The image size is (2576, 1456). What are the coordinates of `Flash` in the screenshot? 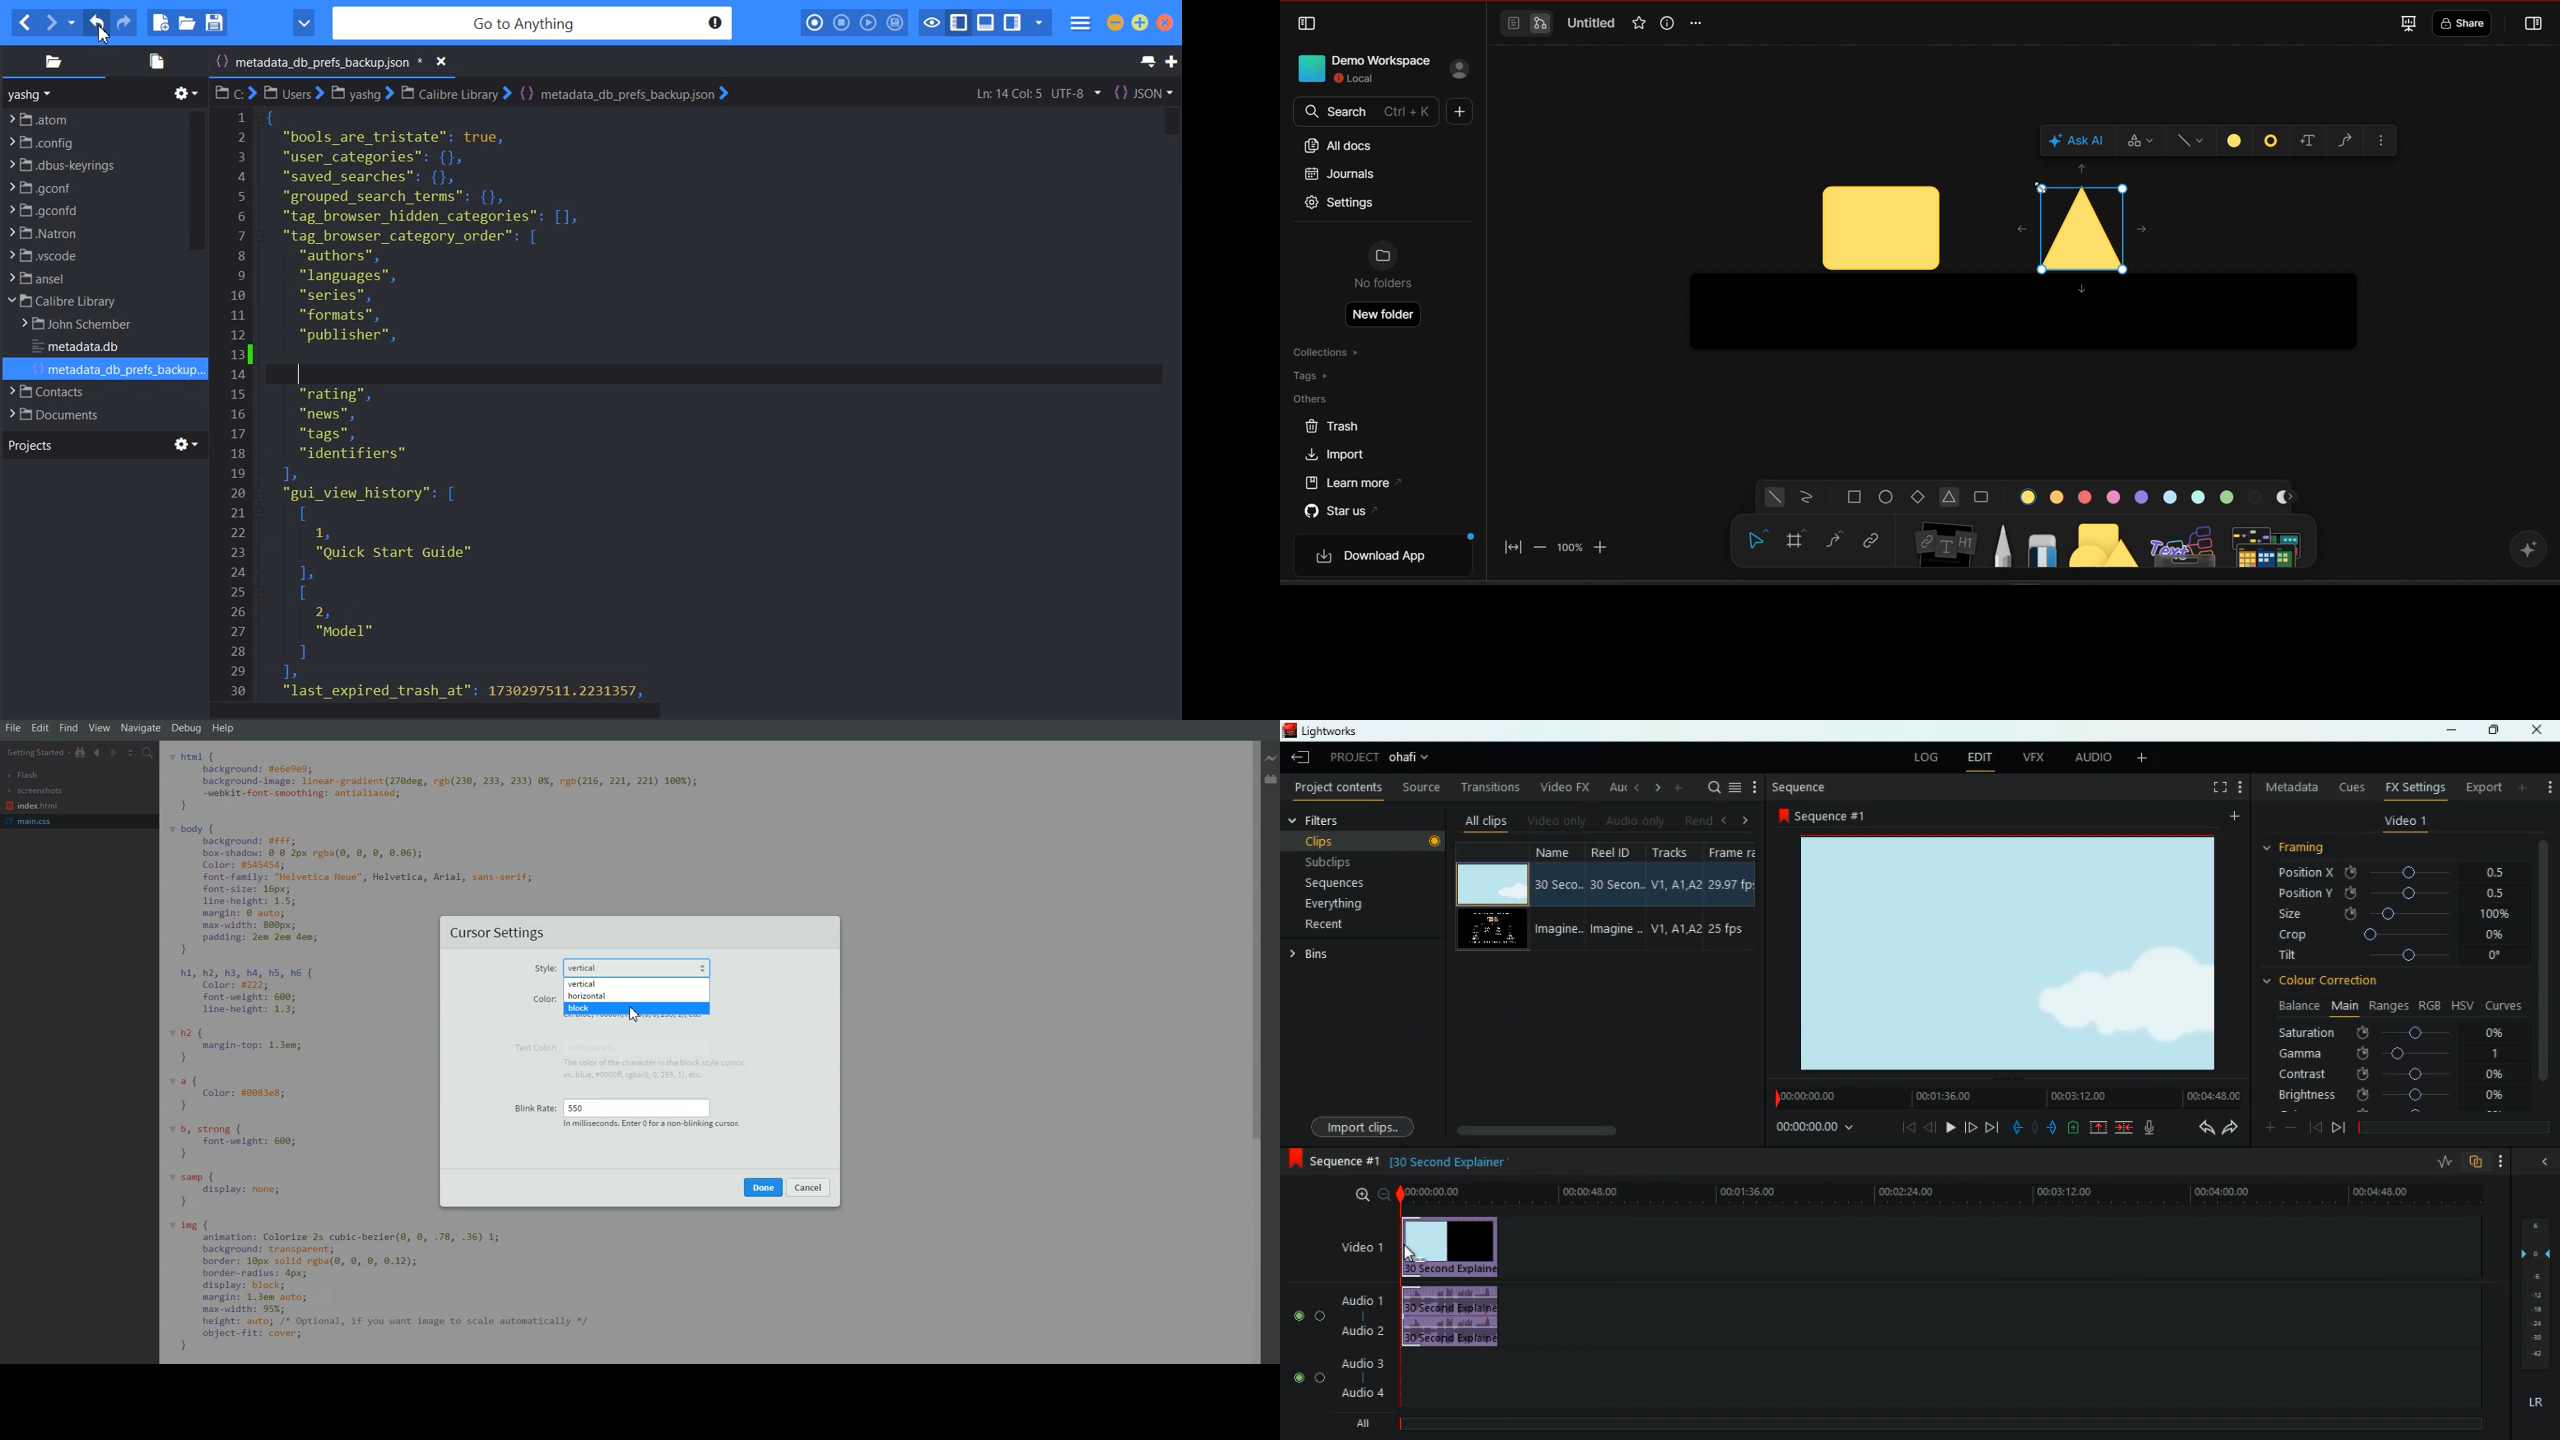 It's located at (24, 775).